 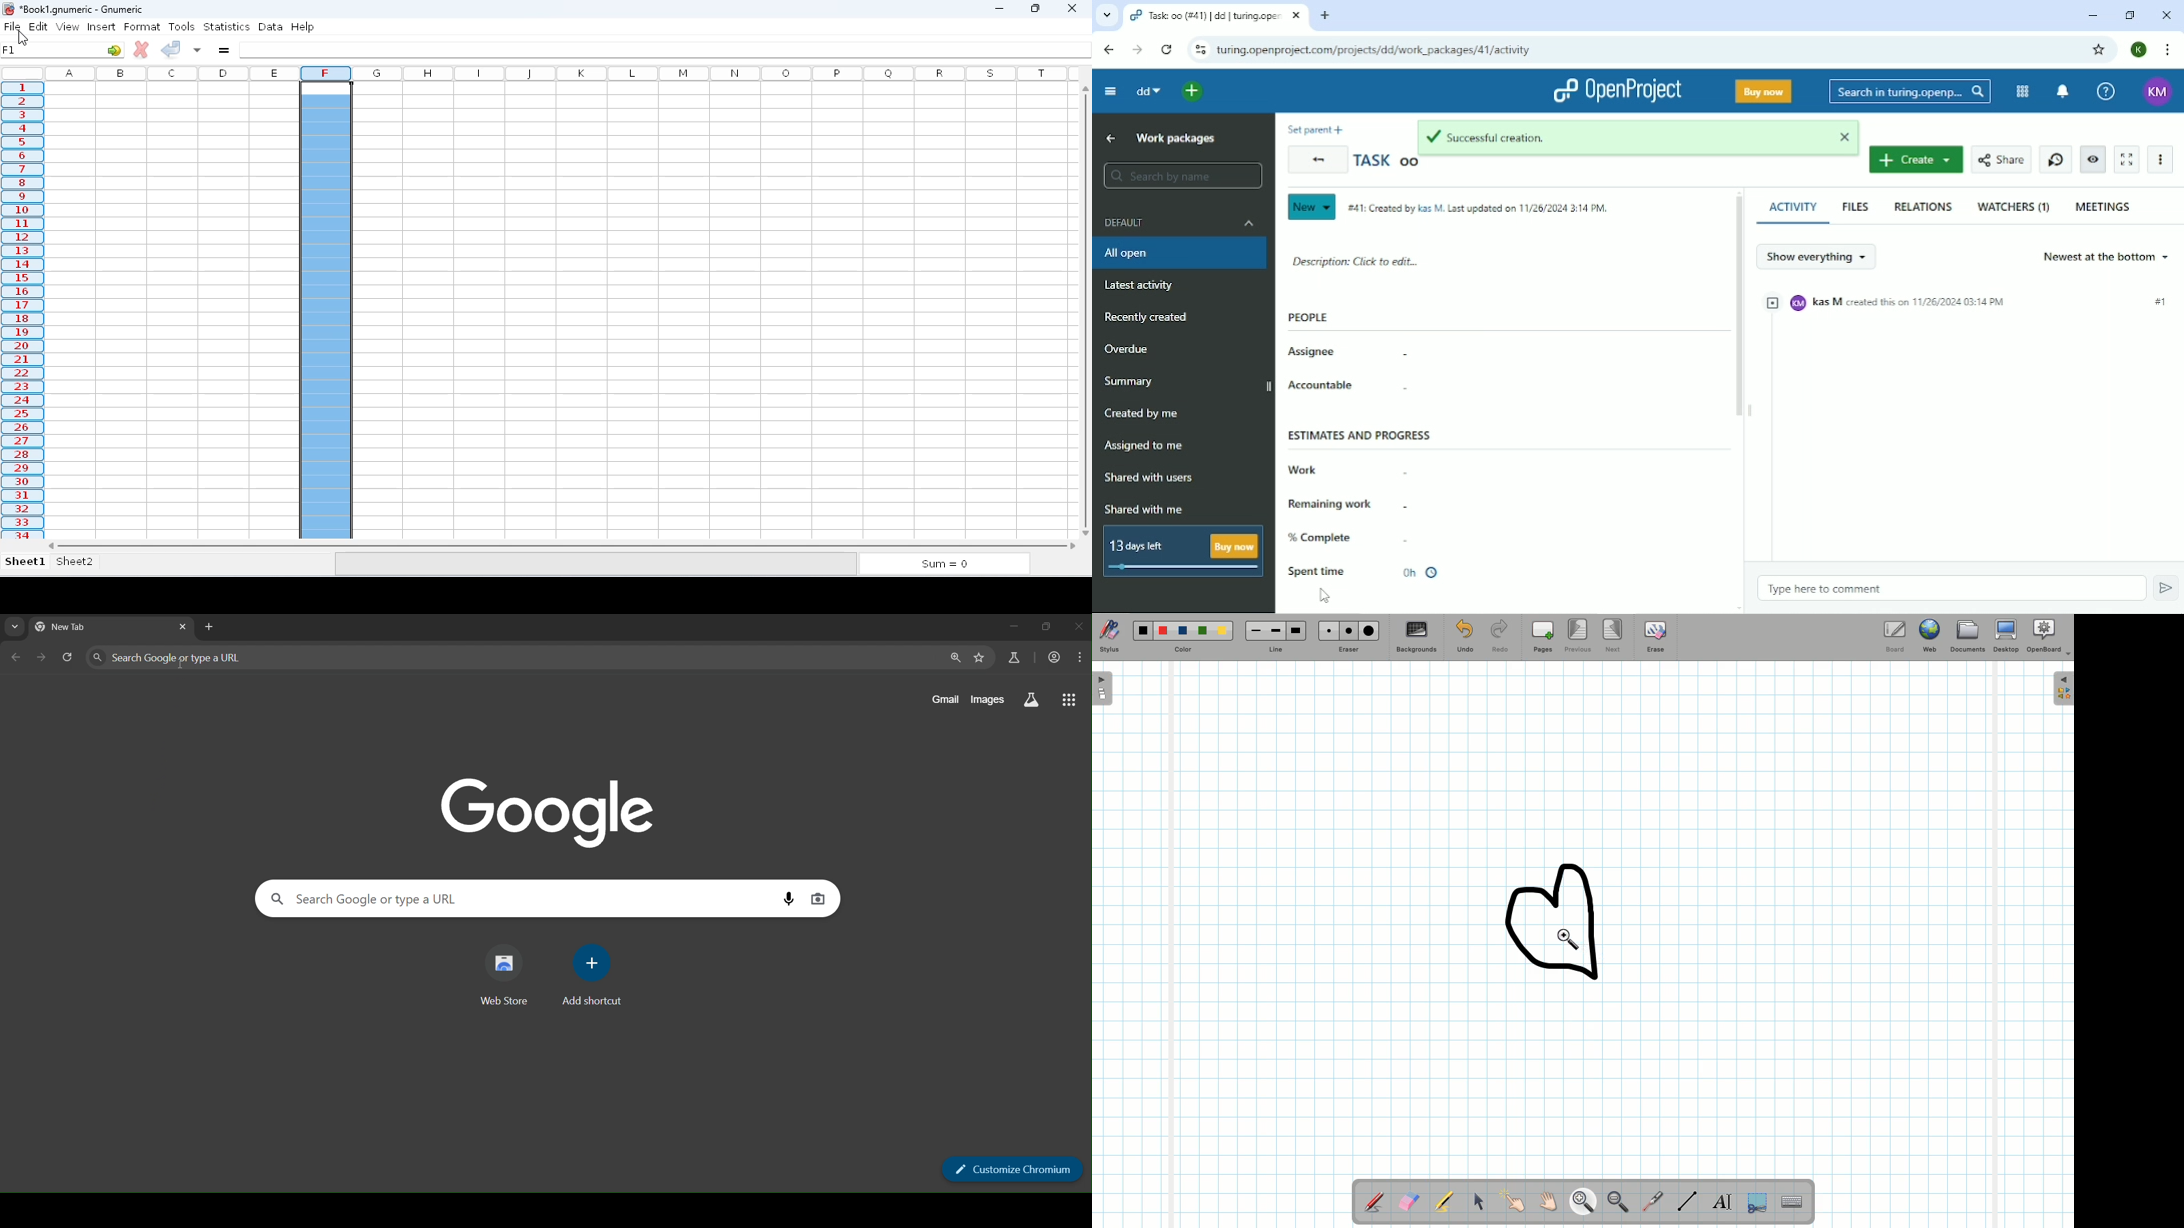 What do you see at coordinates (1149, 92) in the screenshot?
I see `dd` at bounding box center [1149, 92].